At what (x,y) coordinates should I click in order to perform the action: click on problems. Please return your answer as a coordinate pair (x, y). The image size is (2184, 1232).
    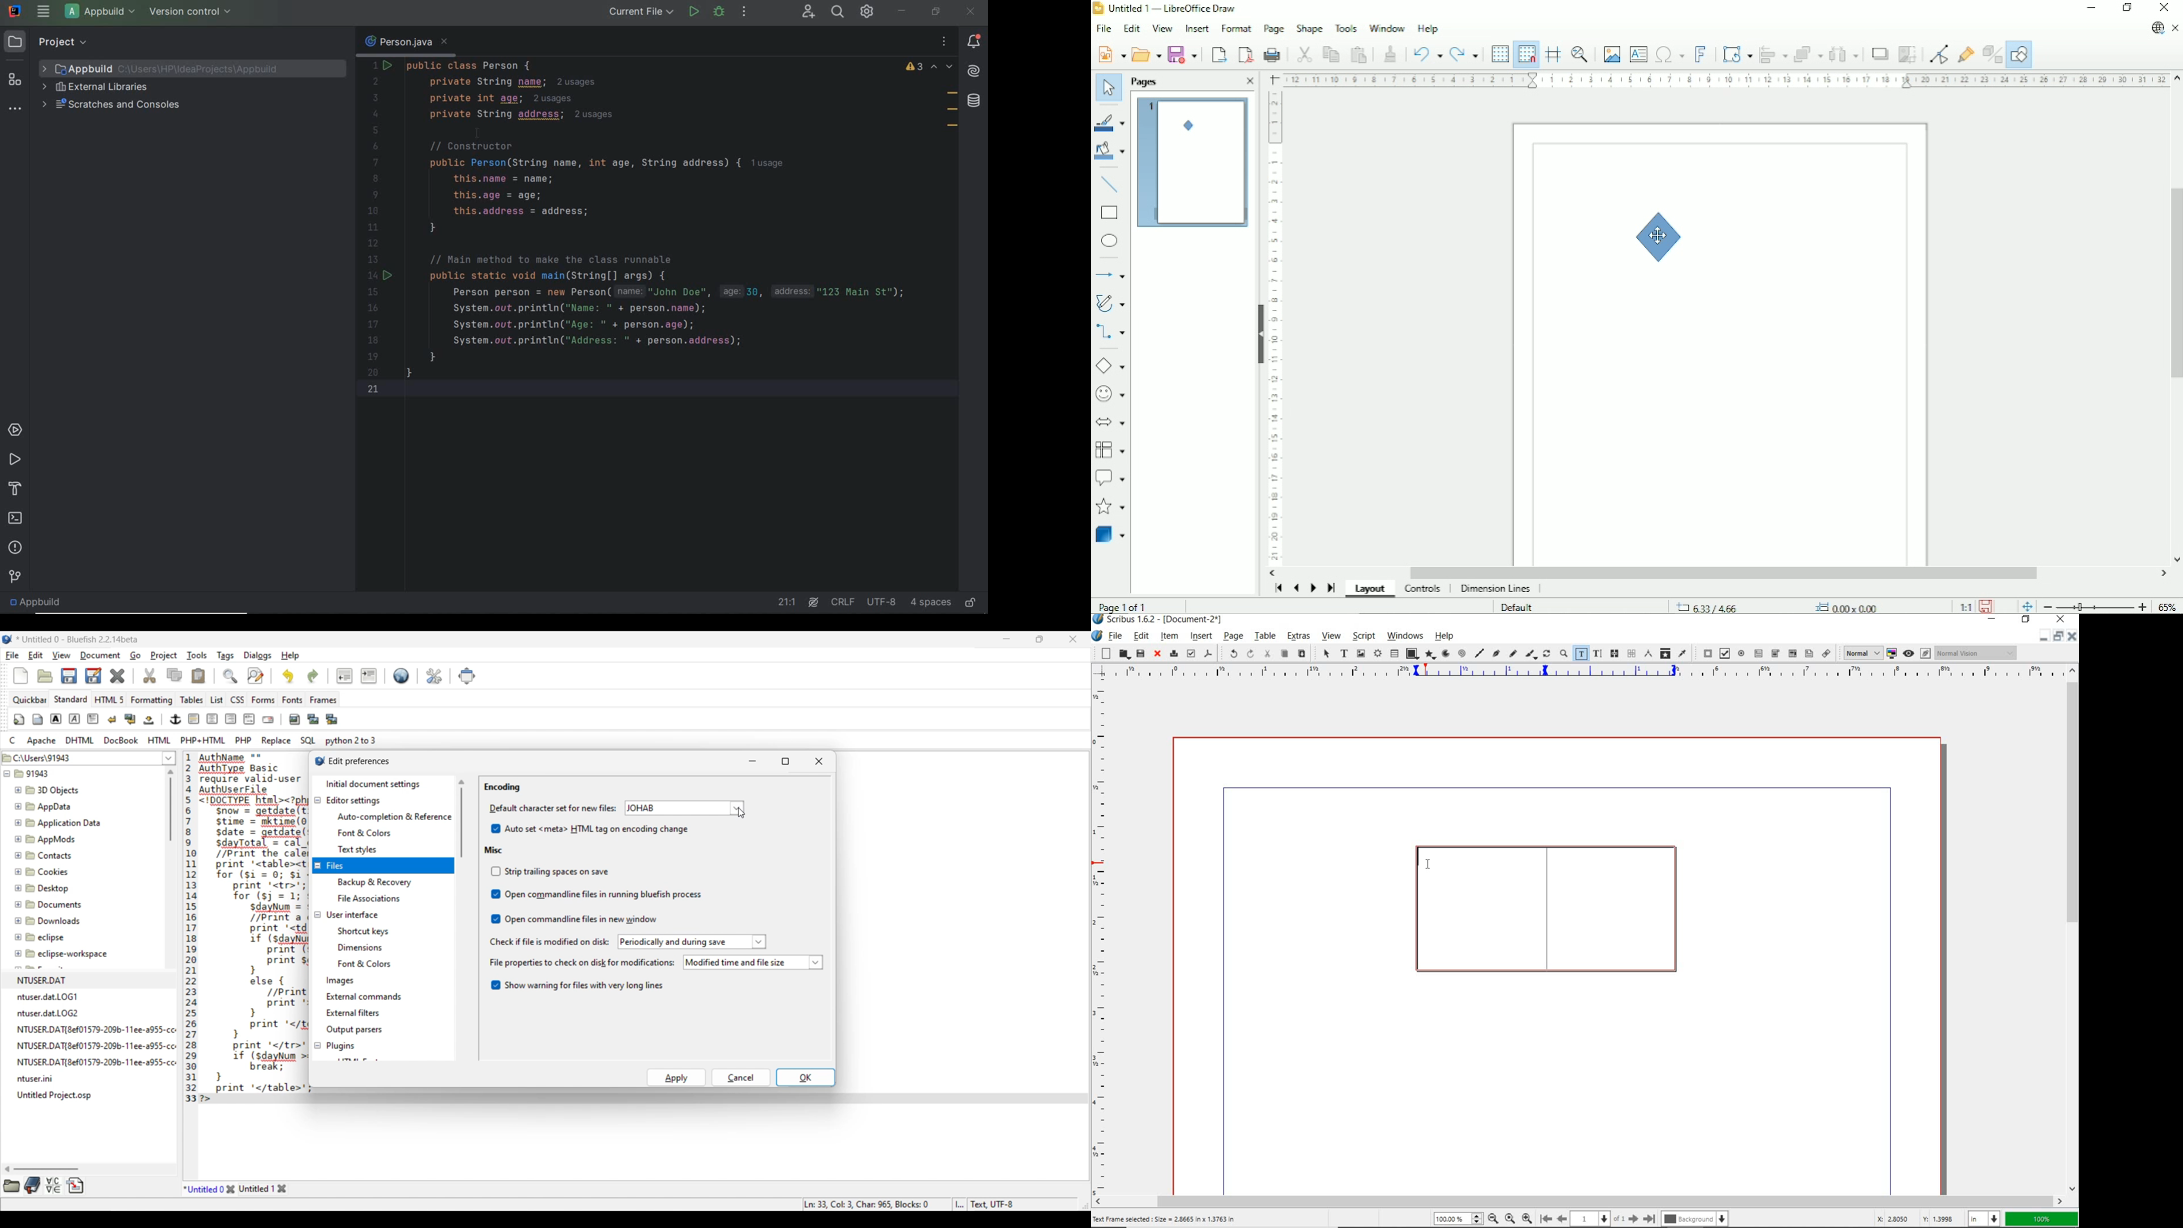
    Looking at the image, I should click on (14, 546).